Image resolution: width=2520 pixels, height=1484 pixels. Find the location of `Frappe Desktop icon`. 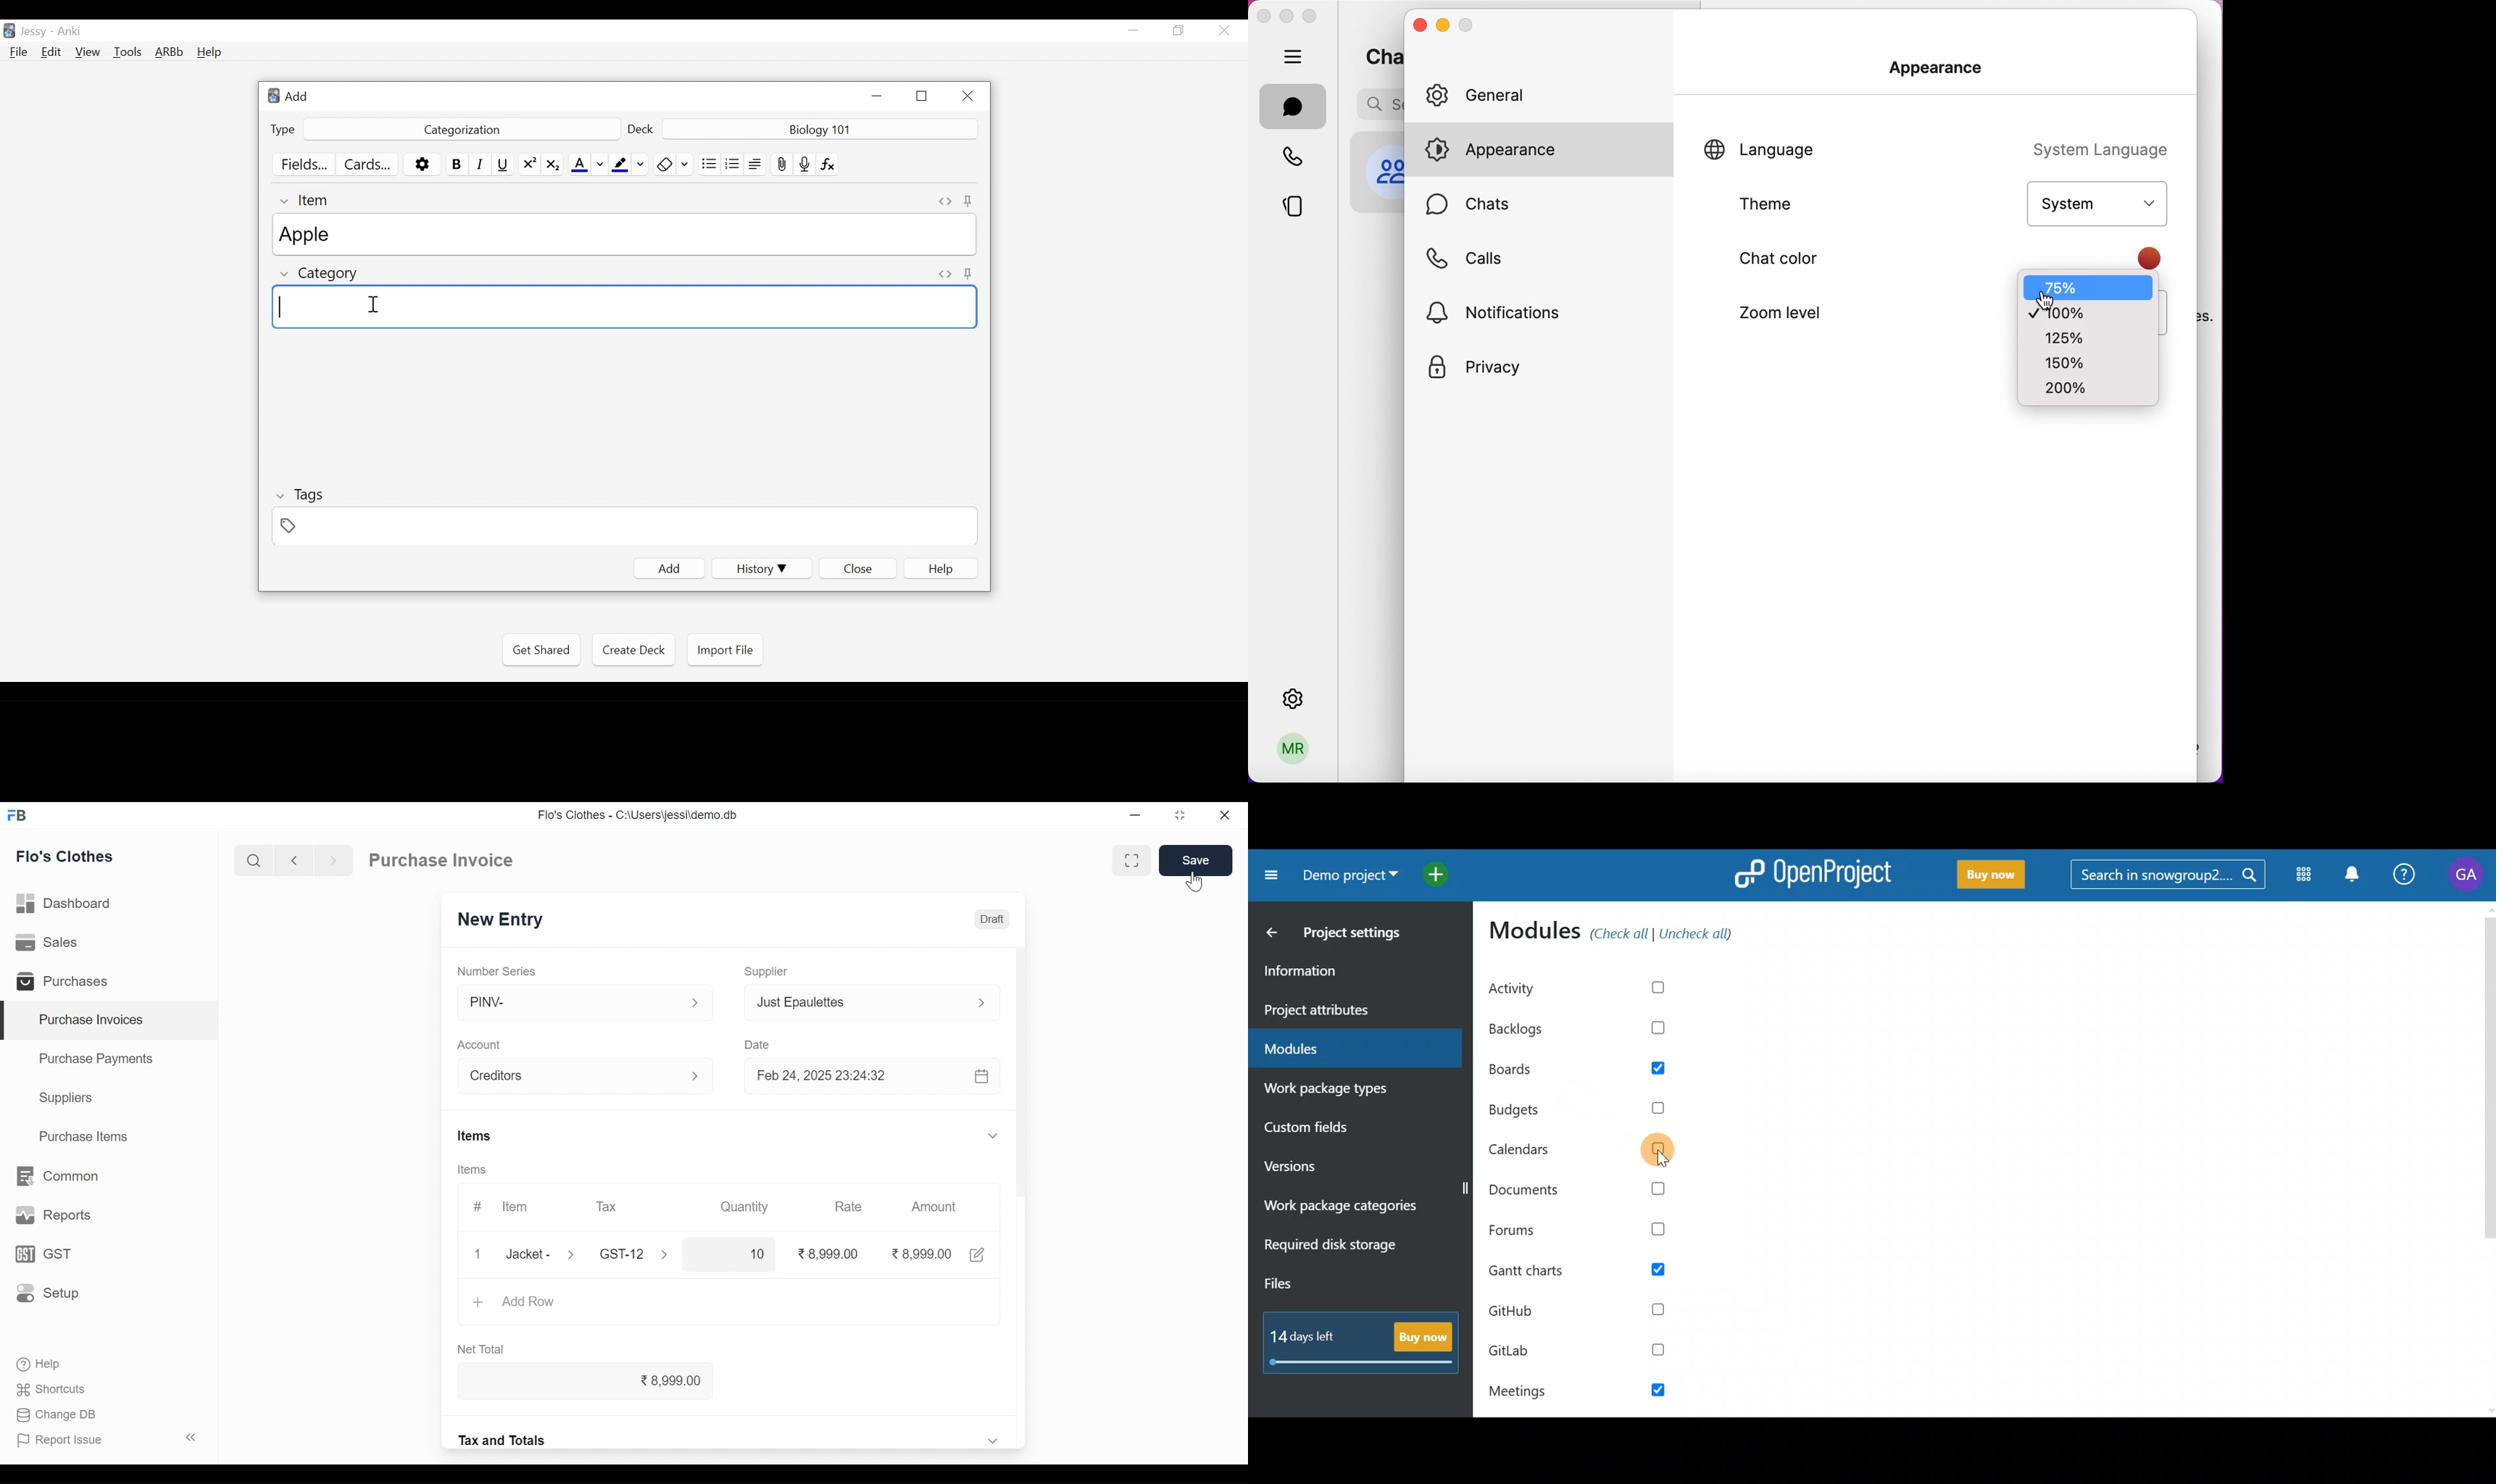

Frappe Desktop icon is located at coordinates (20, 816).